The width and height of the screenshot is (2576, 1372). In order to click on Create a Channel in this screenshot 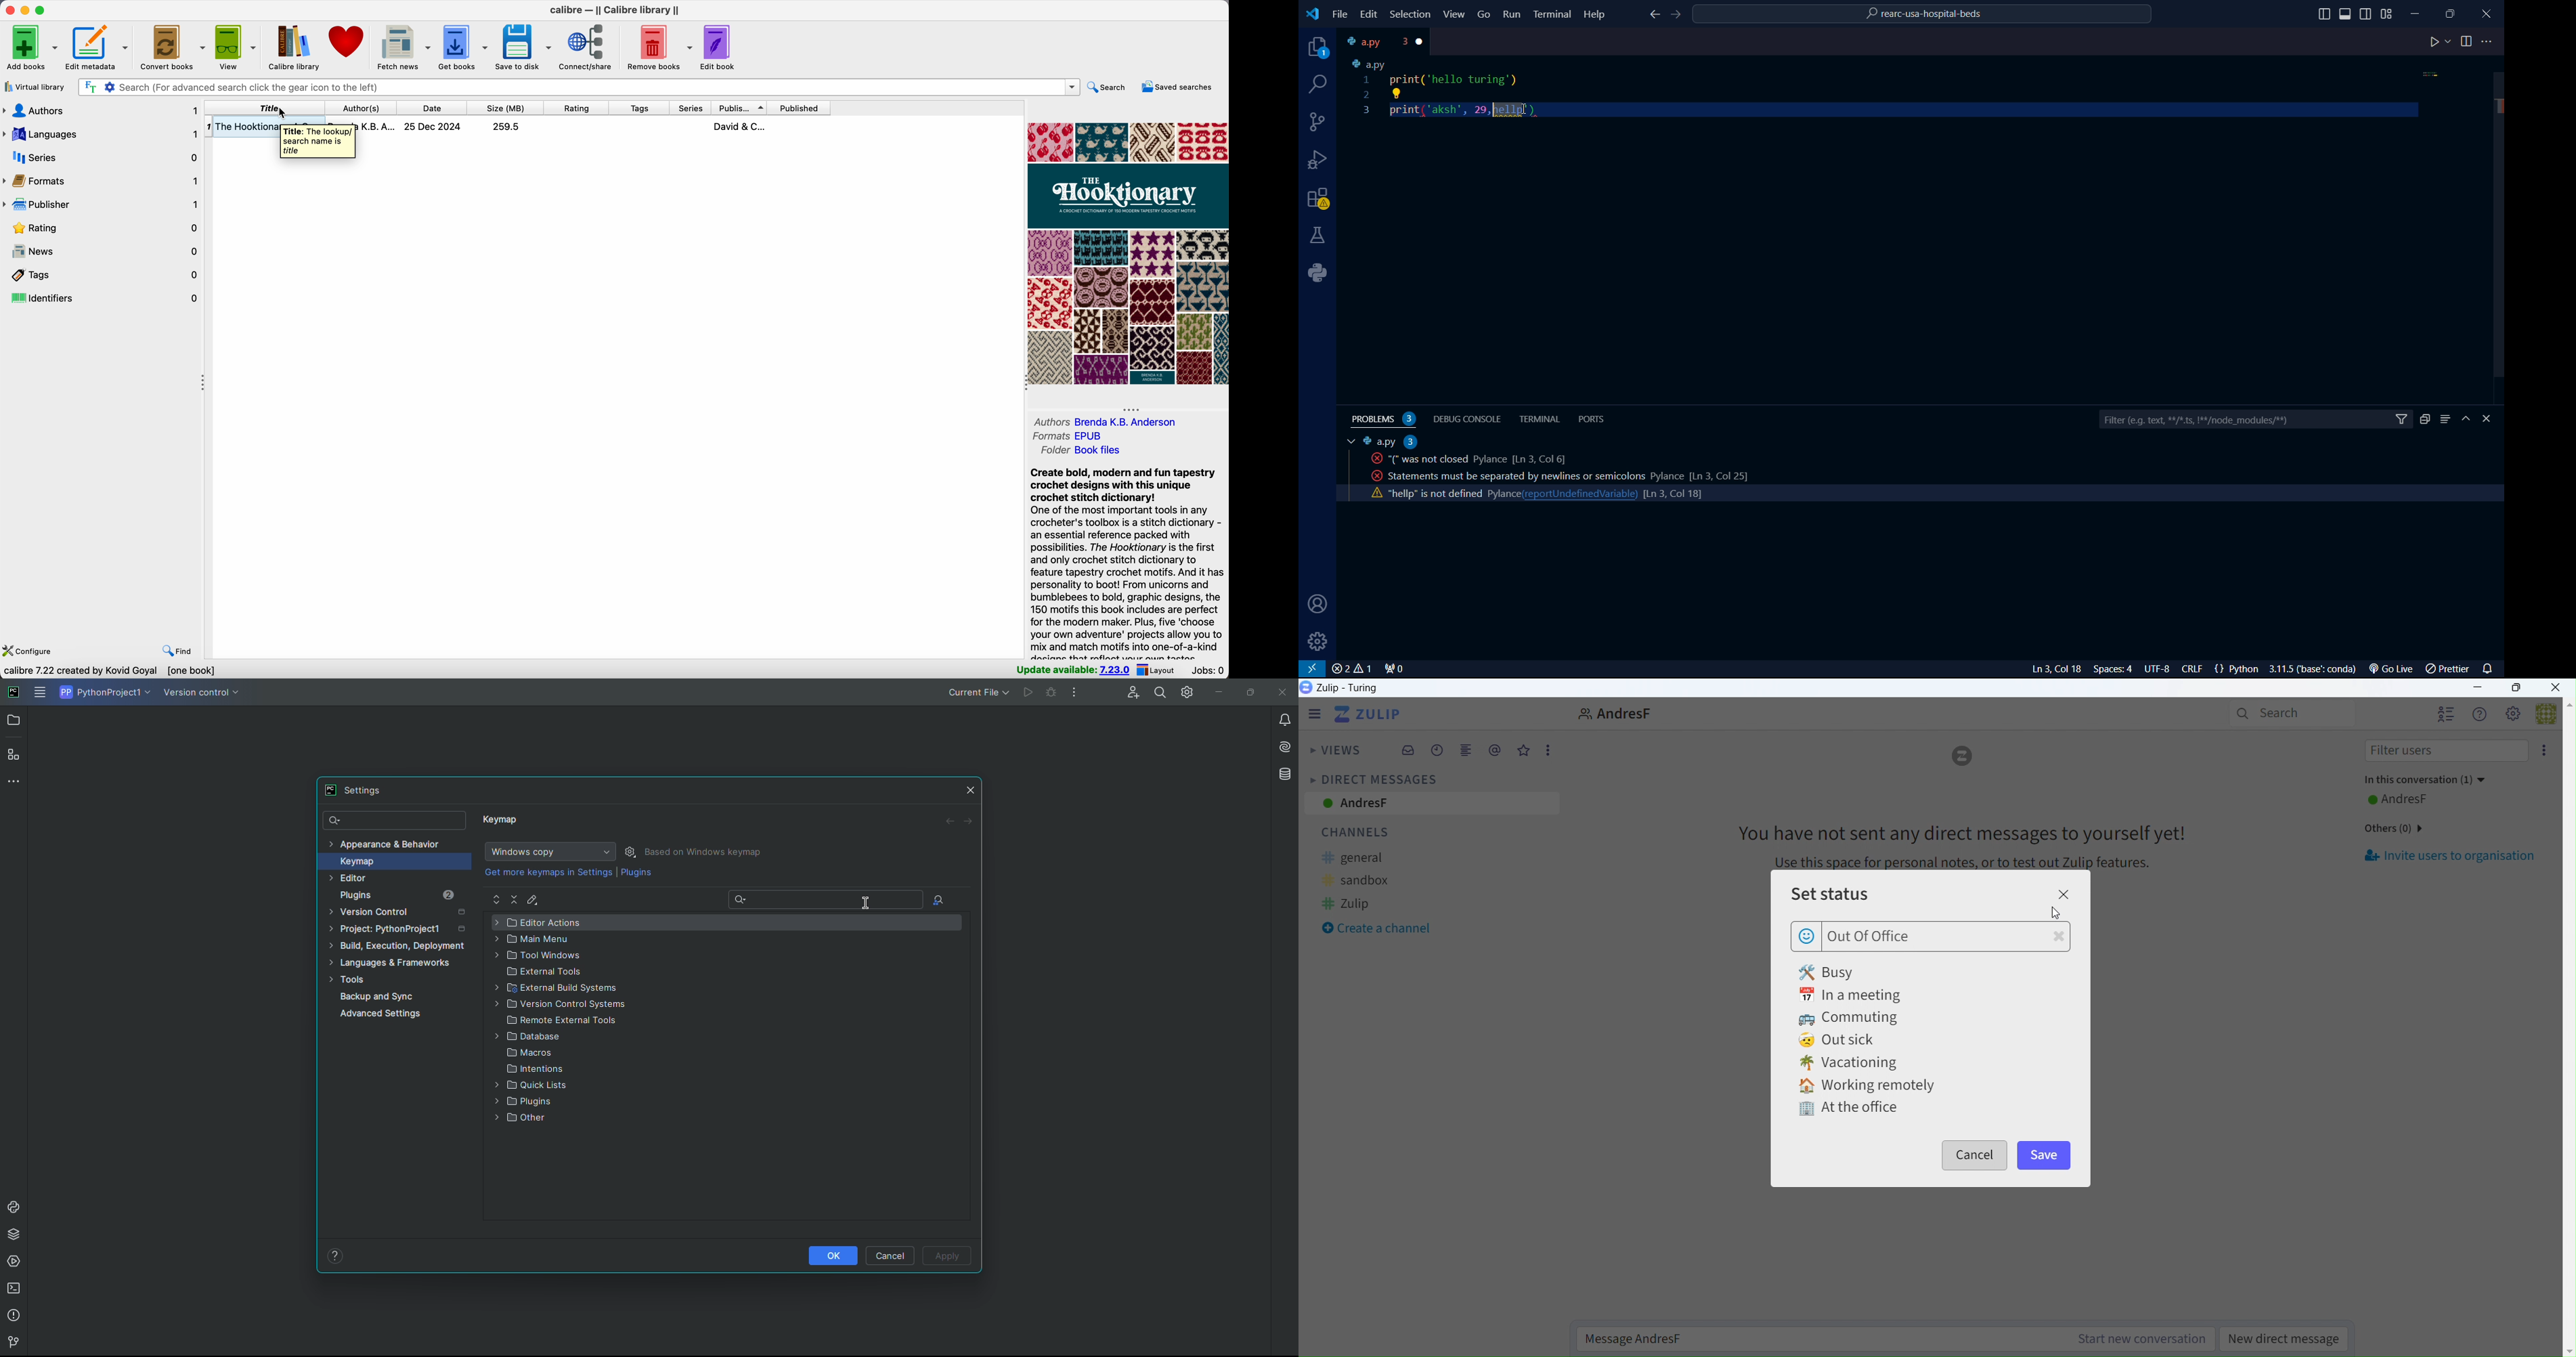, I will do `click(1377, 929)`.